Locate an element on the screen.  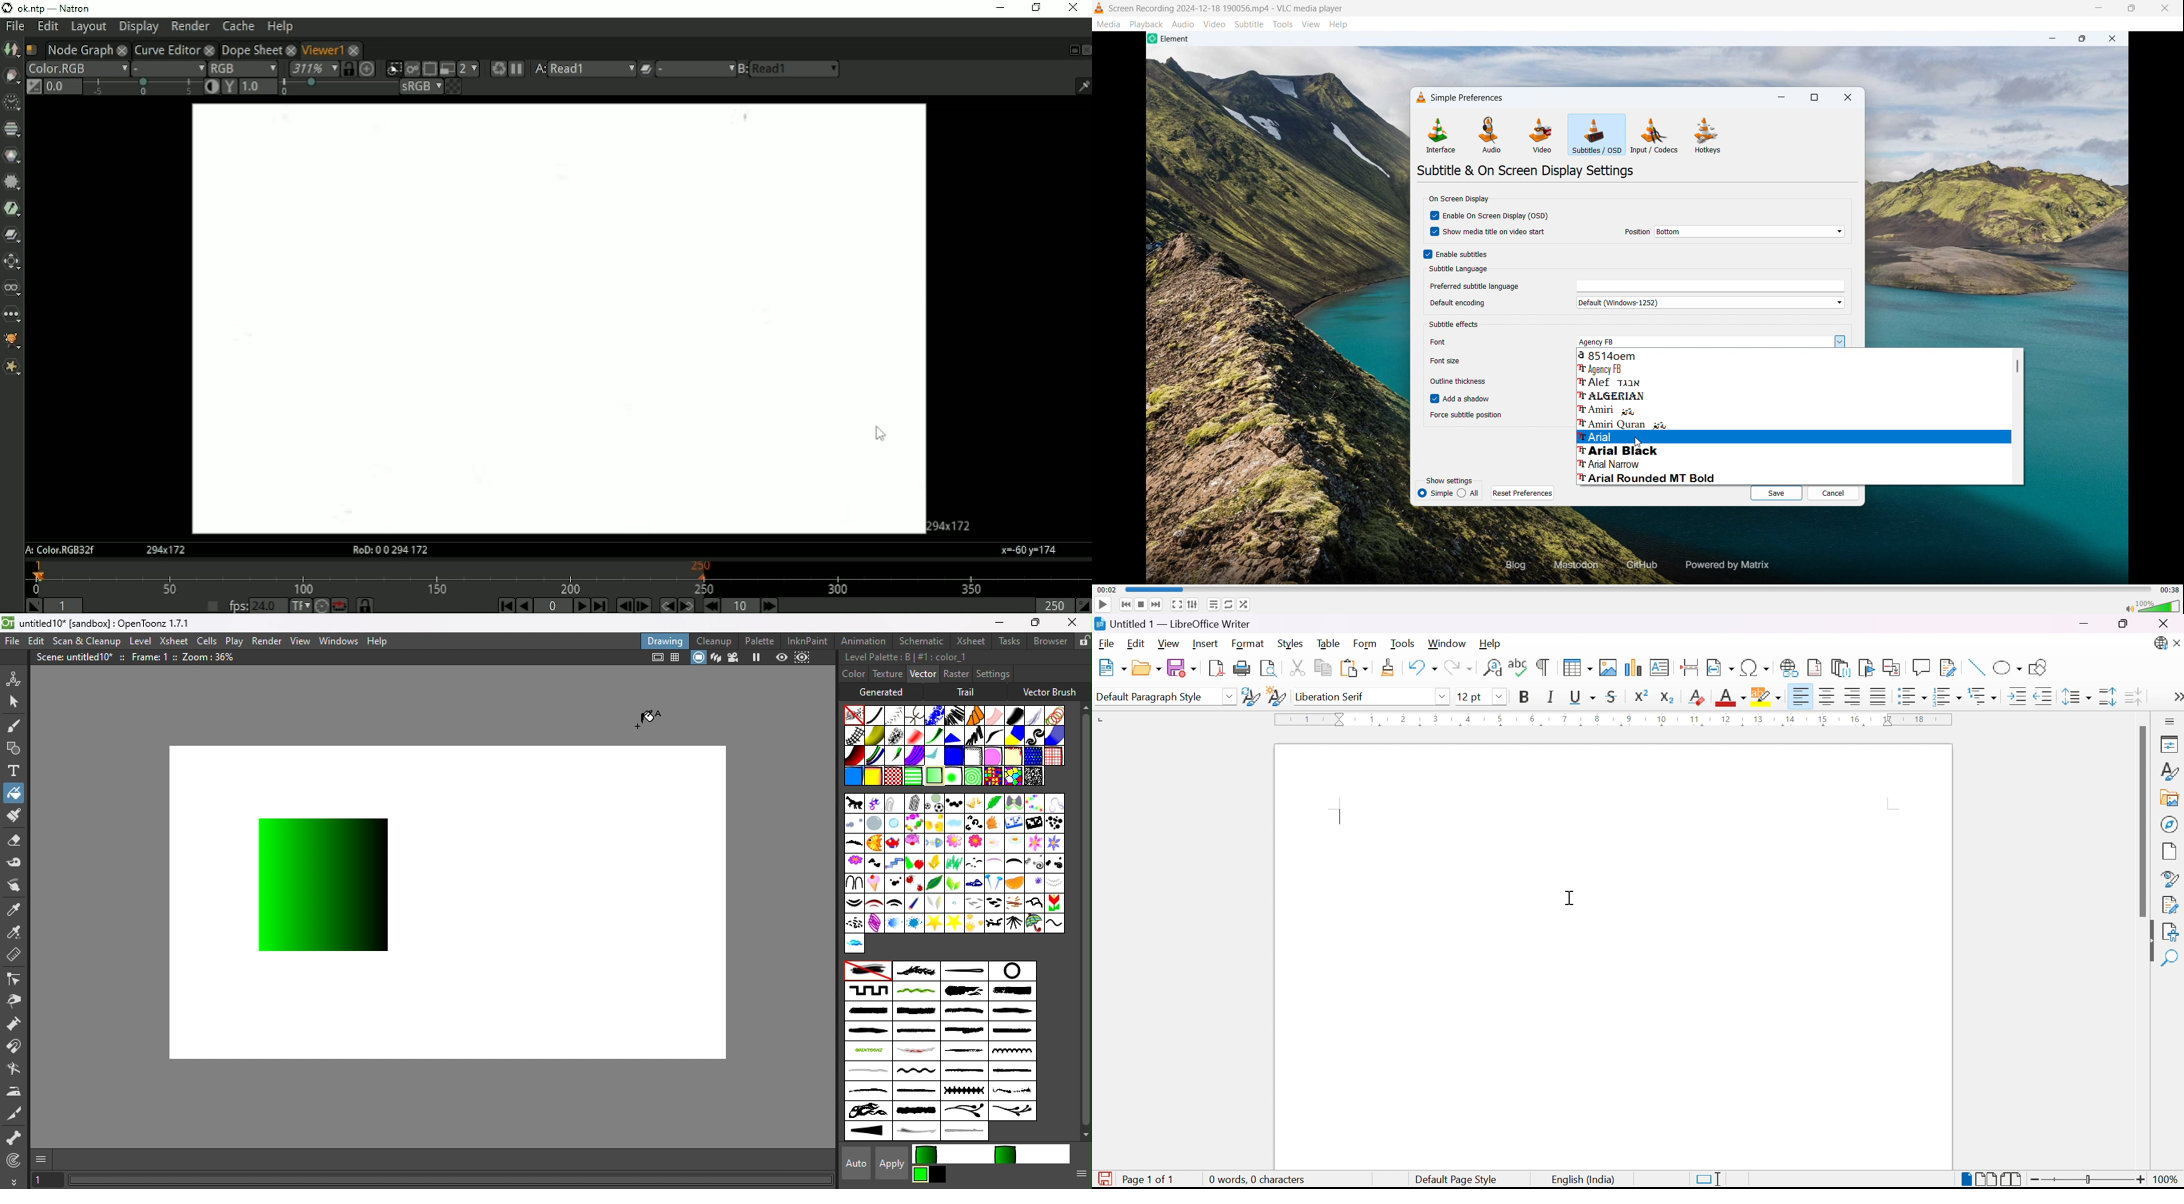
Minimize is located at coordinates (2086, 624).